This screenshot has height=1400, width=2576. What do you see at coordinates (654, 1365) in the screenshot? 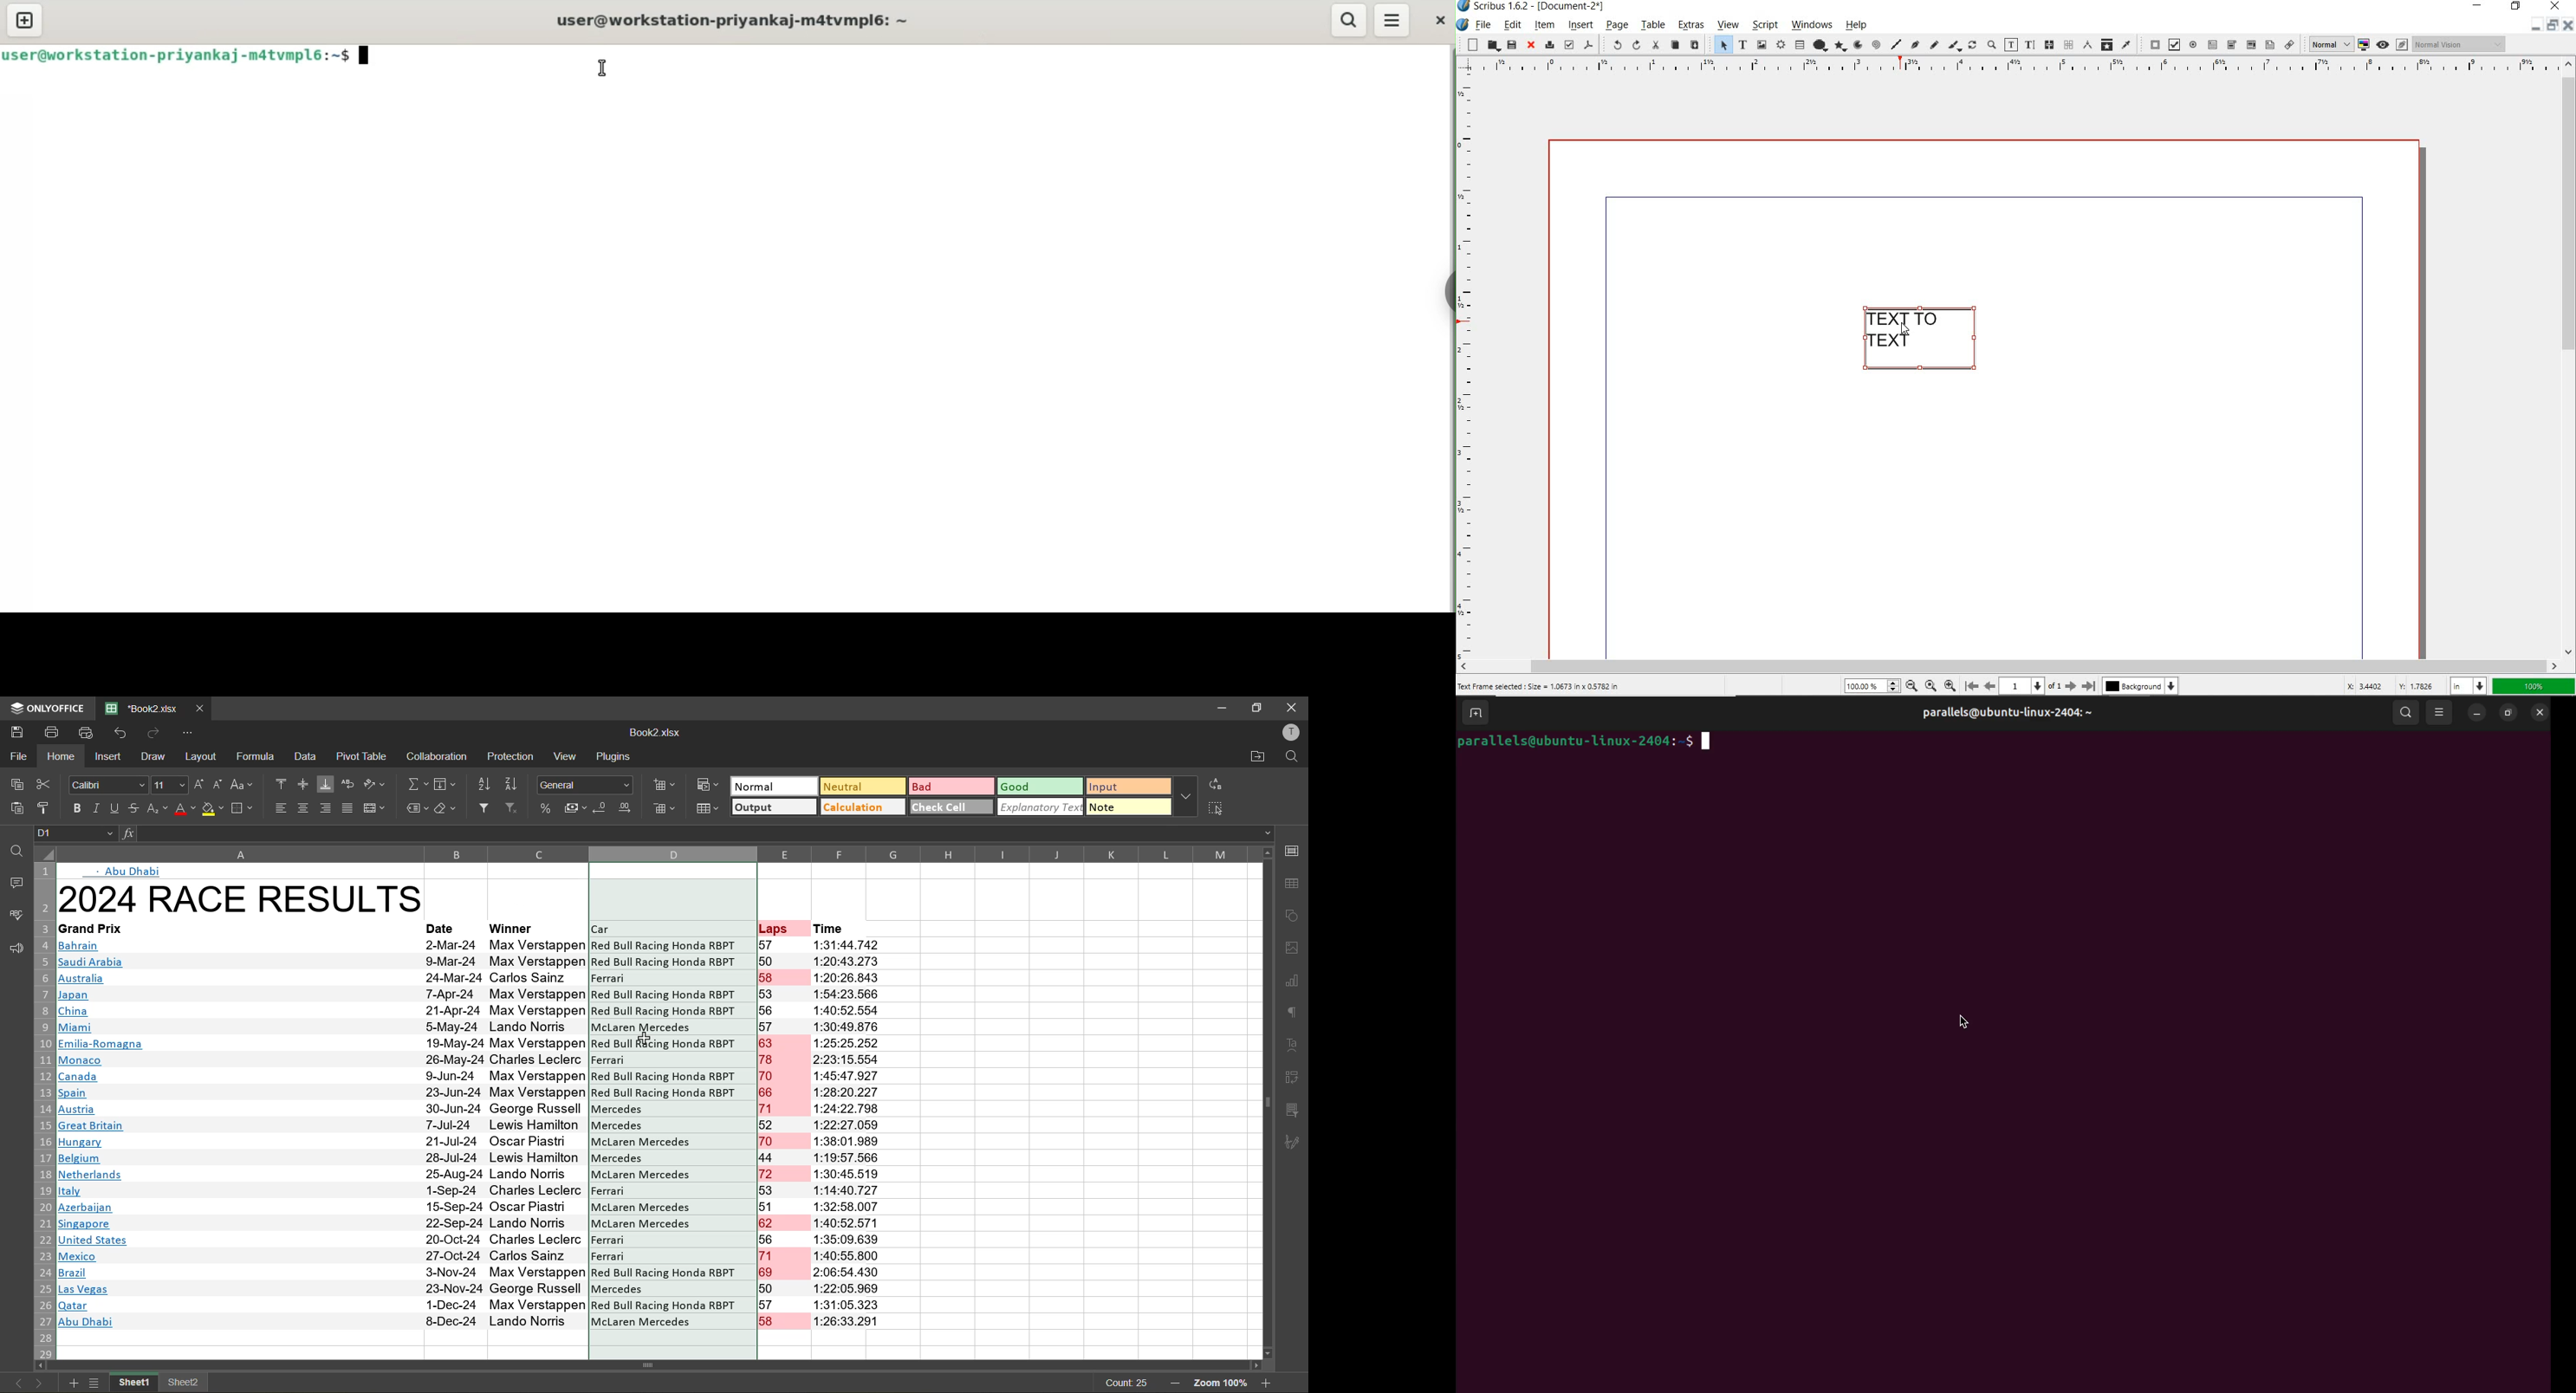
I see `Horizontal scrollbar` at bounding box center [654, 1365].